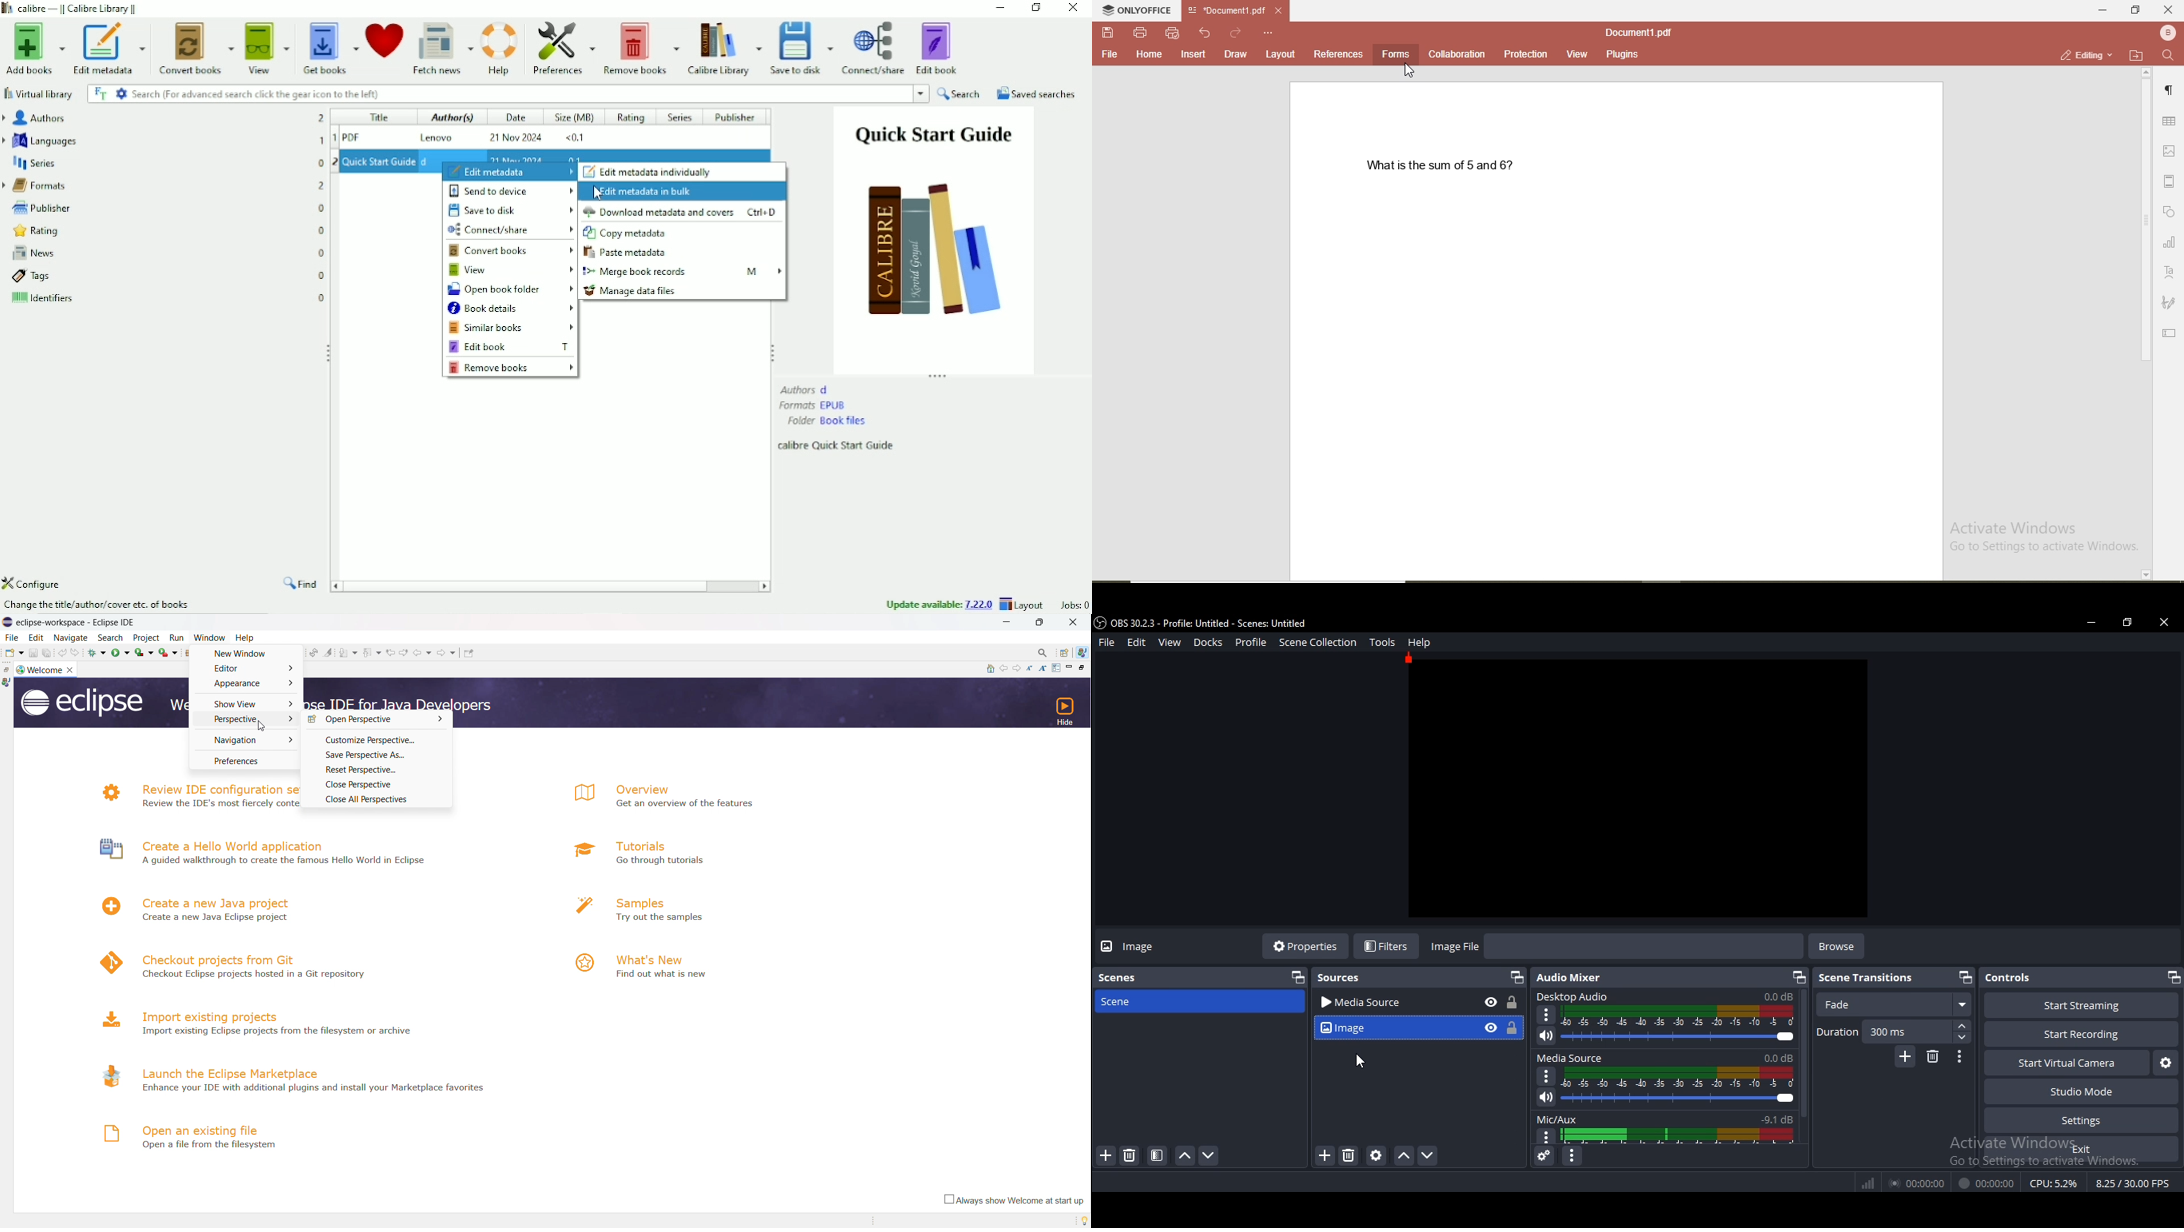 Image resolution: width=2184 pixels, height=1232 pixels. What do you see at coordinates (1666, 997) in the screenshot?
I see `desktop audio` at bounding box center [1666, 997].